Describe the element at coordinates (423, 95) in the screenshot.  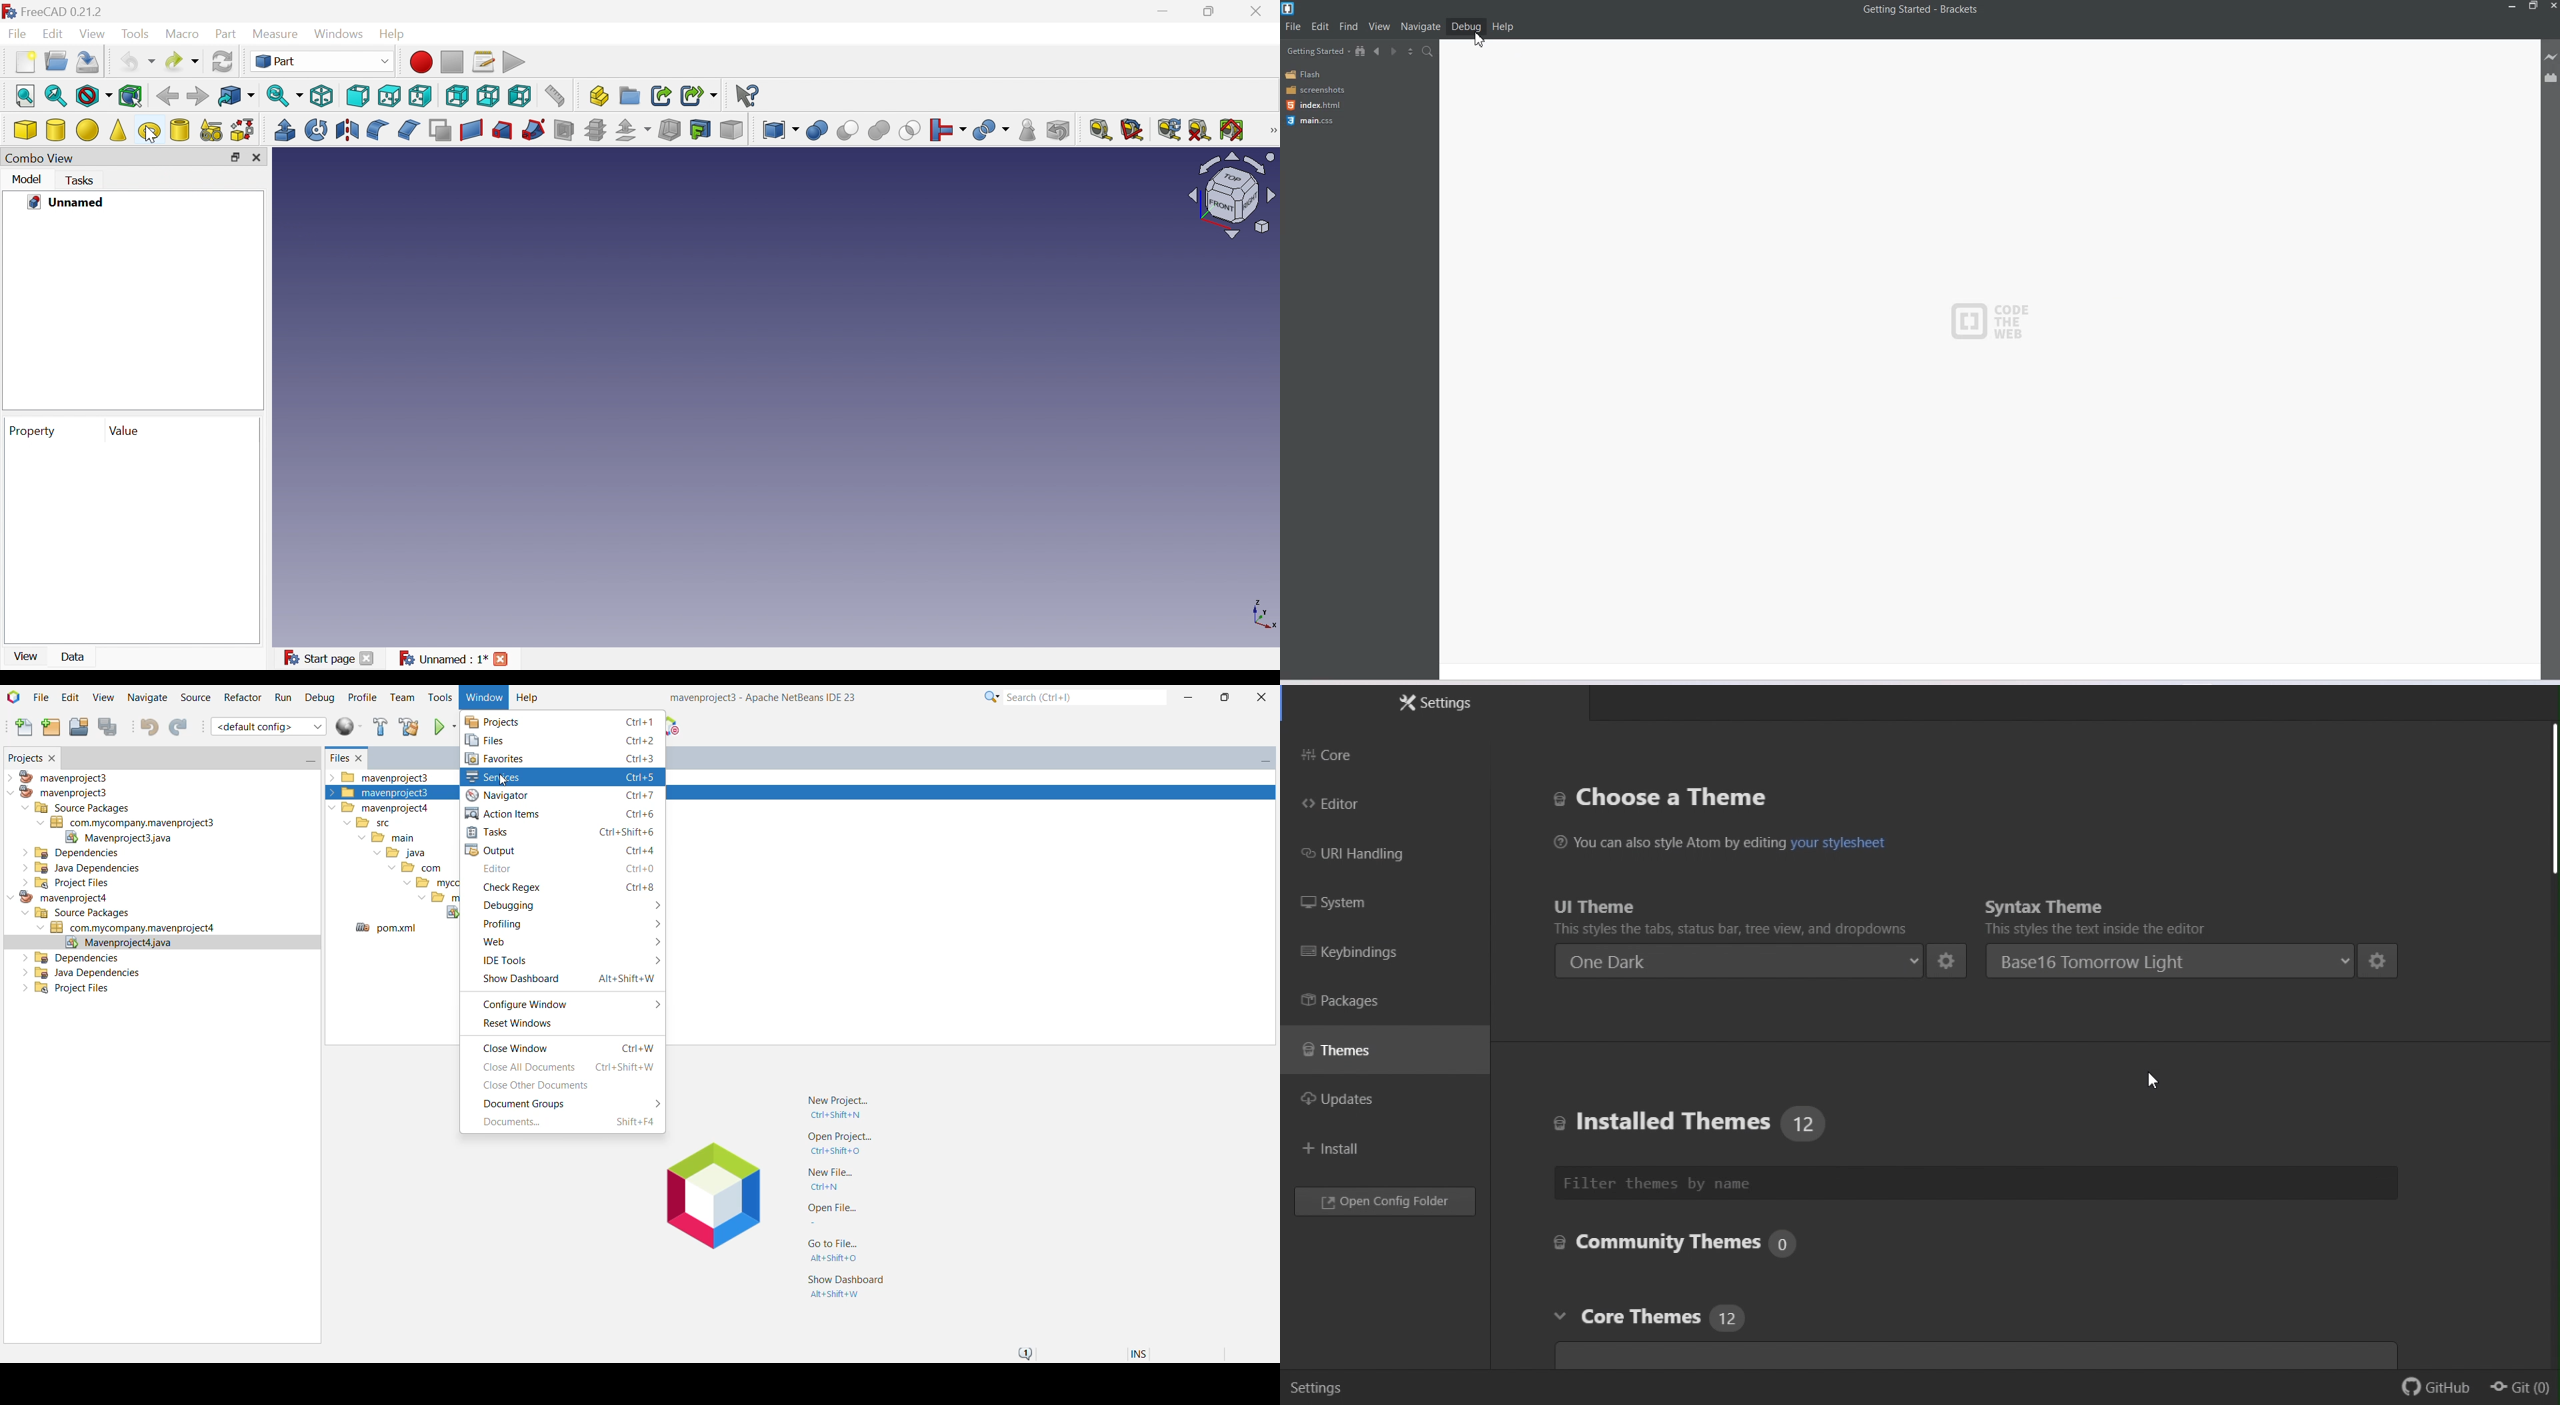
I see `Top` at that location.